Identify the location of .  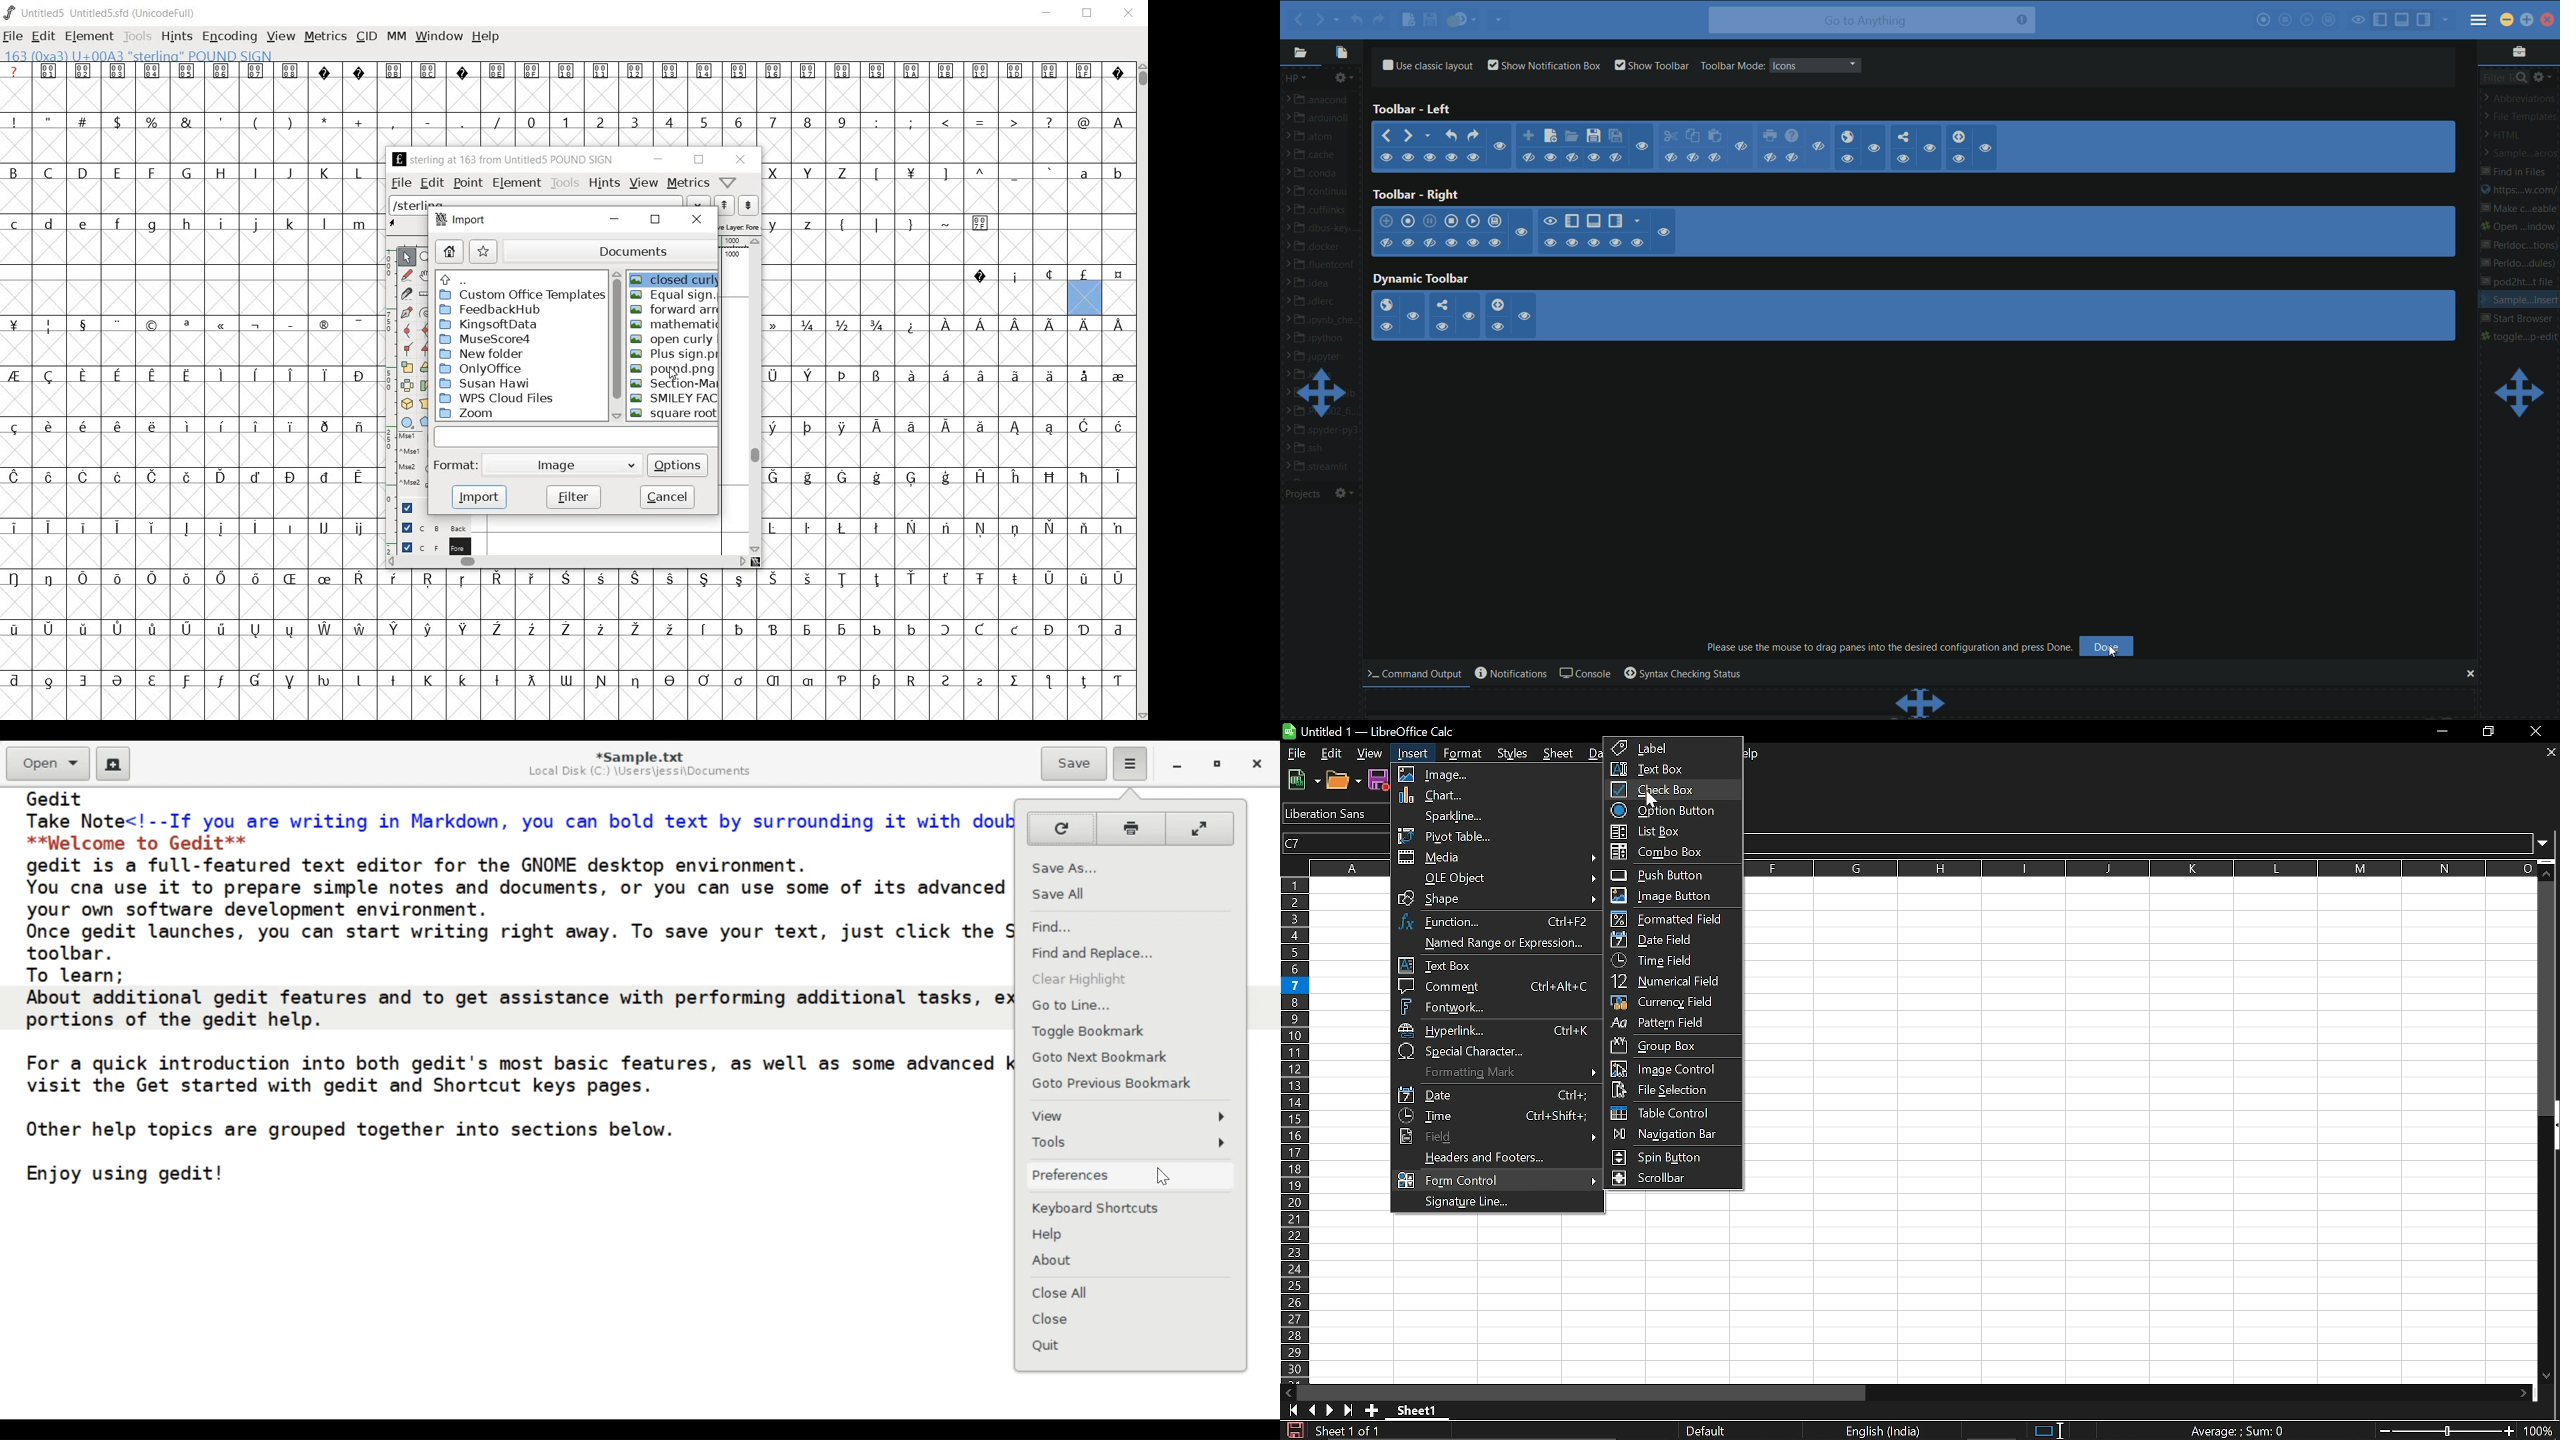
(461, 279).